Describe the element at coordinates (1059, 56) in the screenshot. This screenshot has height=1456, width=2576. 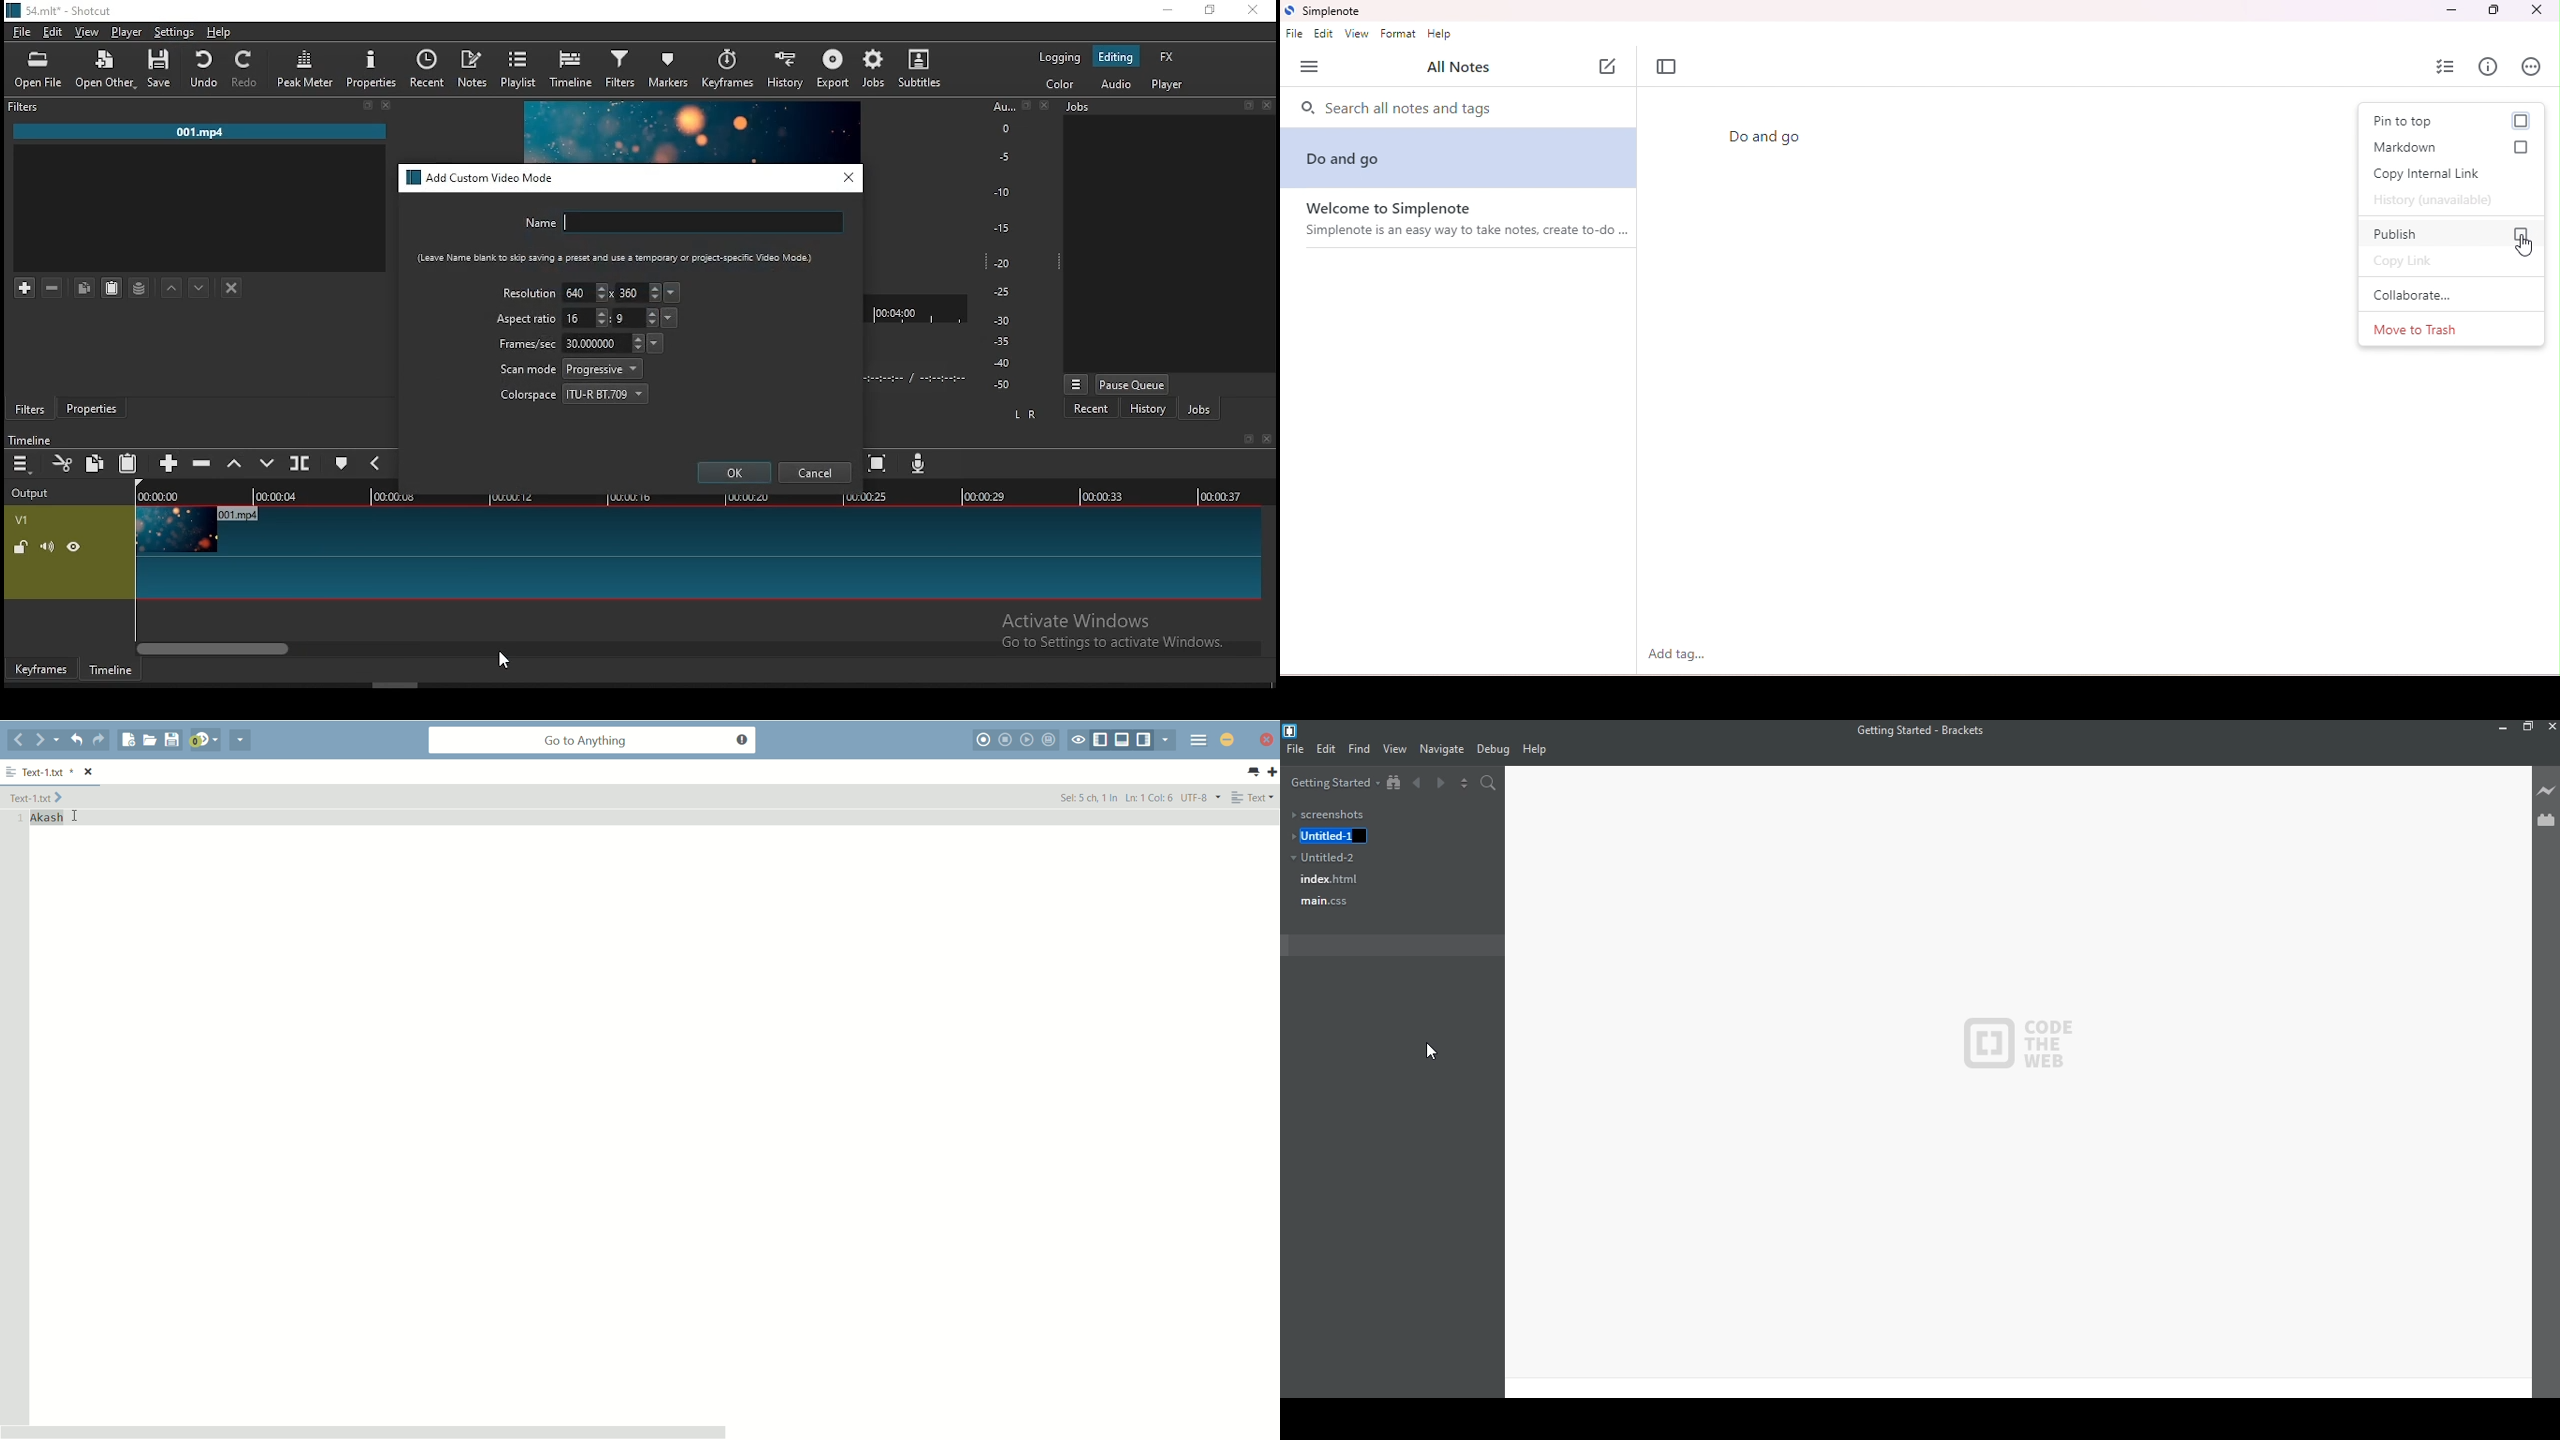
I see `logging` at that location.